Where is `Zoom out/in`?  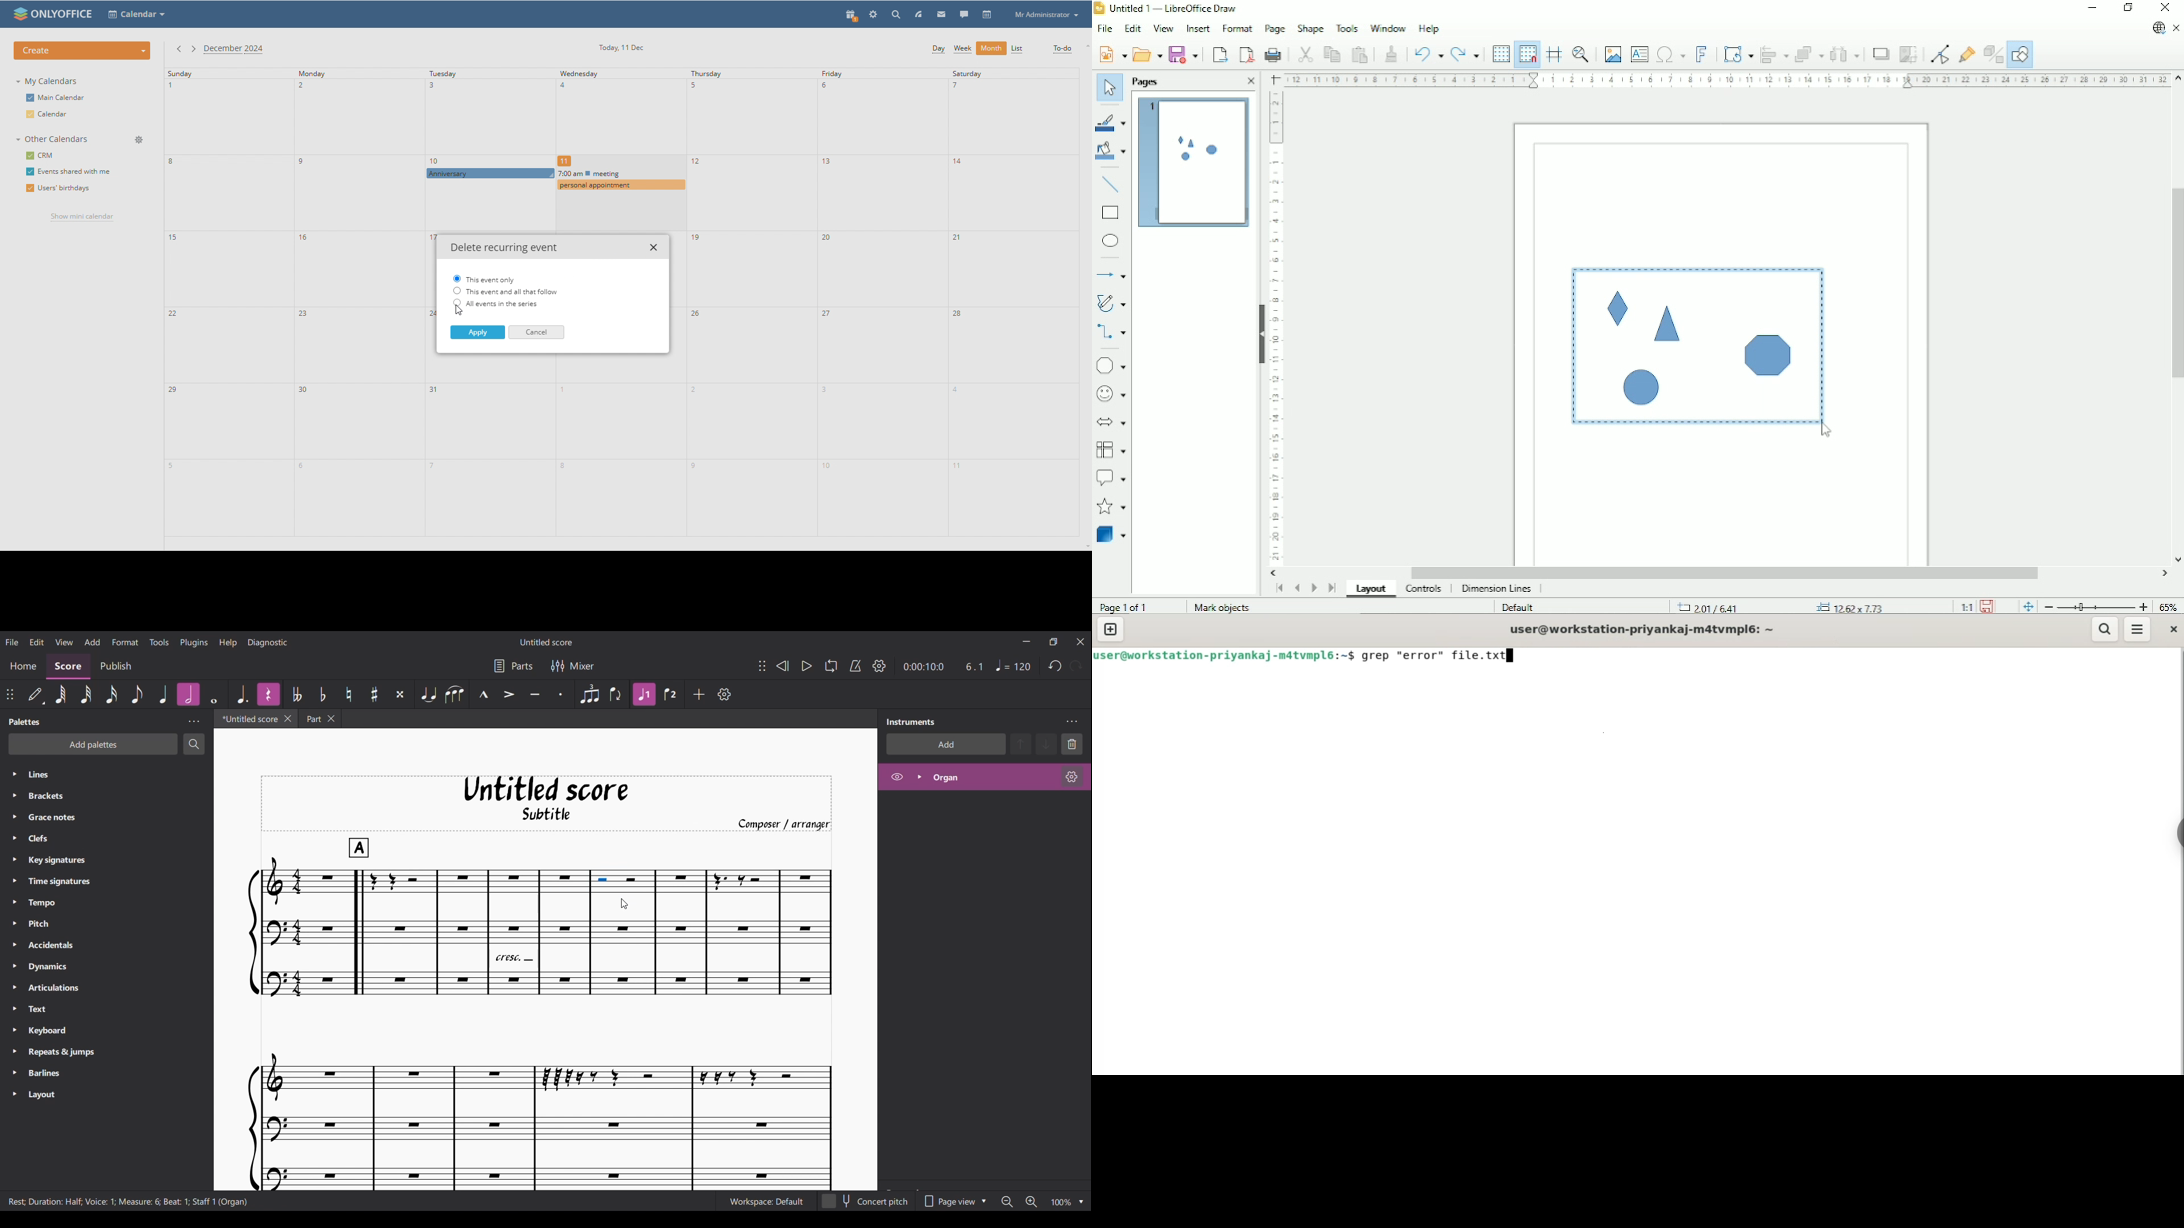
Zoom out/in is located at coordinates (2095, 607).